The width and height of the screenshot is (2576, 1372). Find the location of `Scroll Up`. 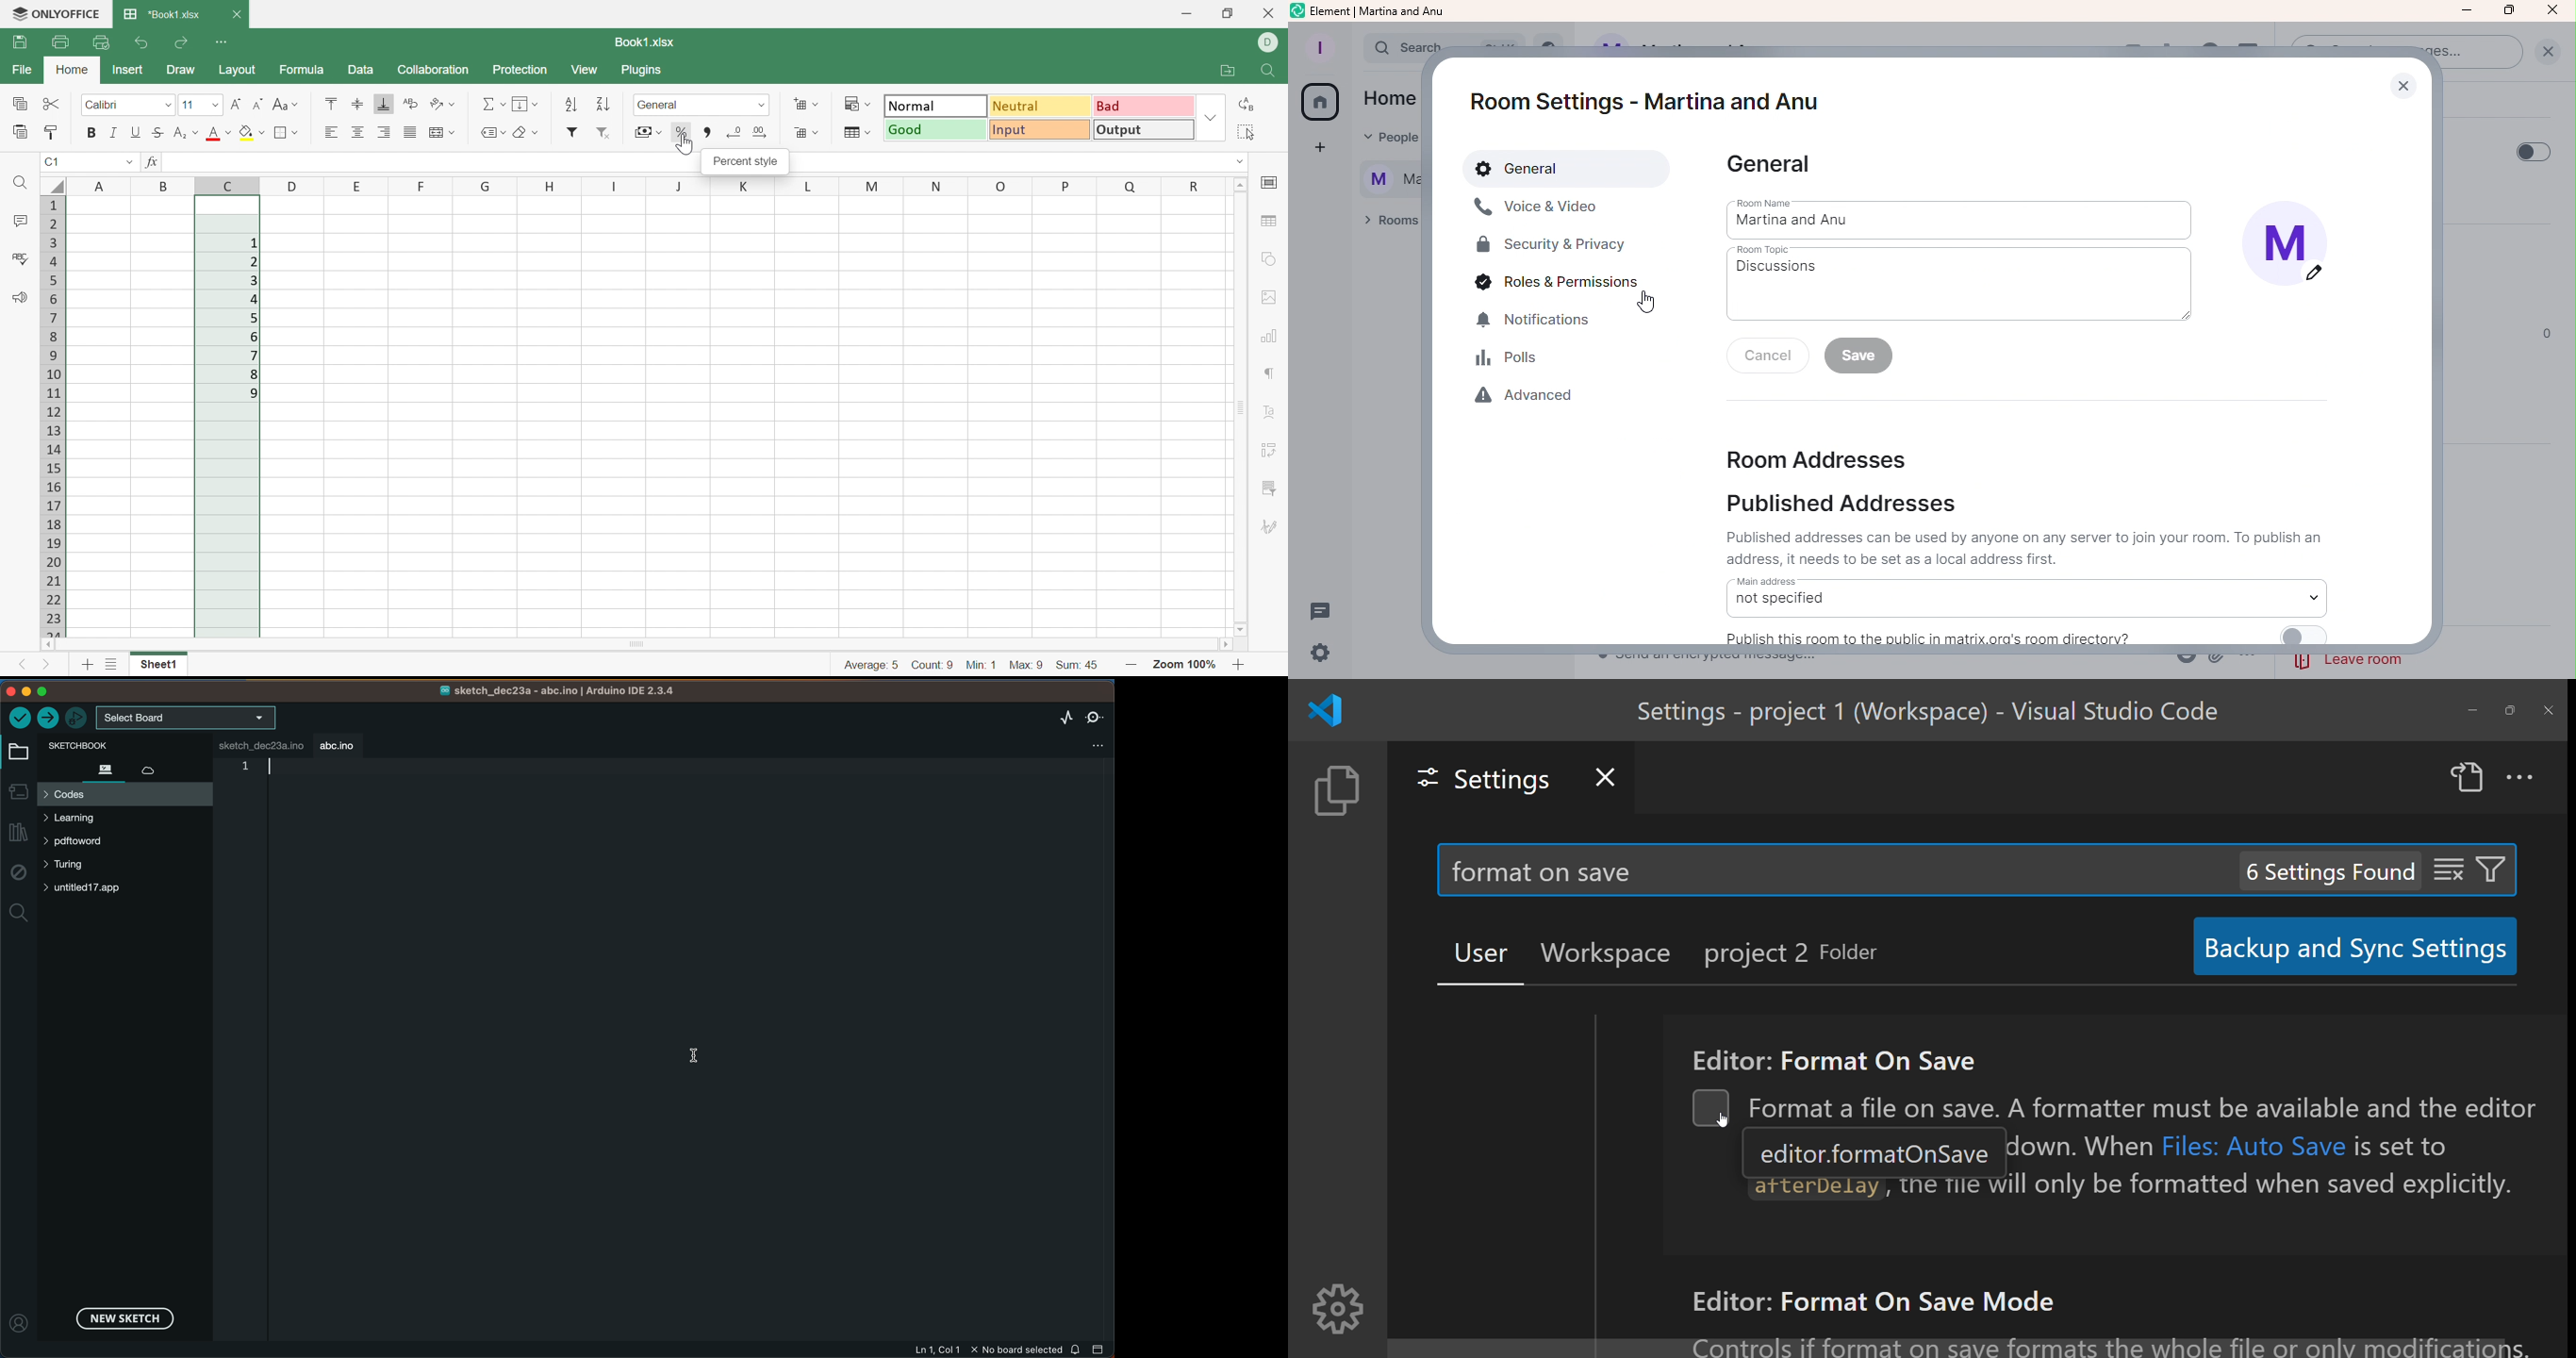

Scroll Up is located at coordinates (1241, 185).